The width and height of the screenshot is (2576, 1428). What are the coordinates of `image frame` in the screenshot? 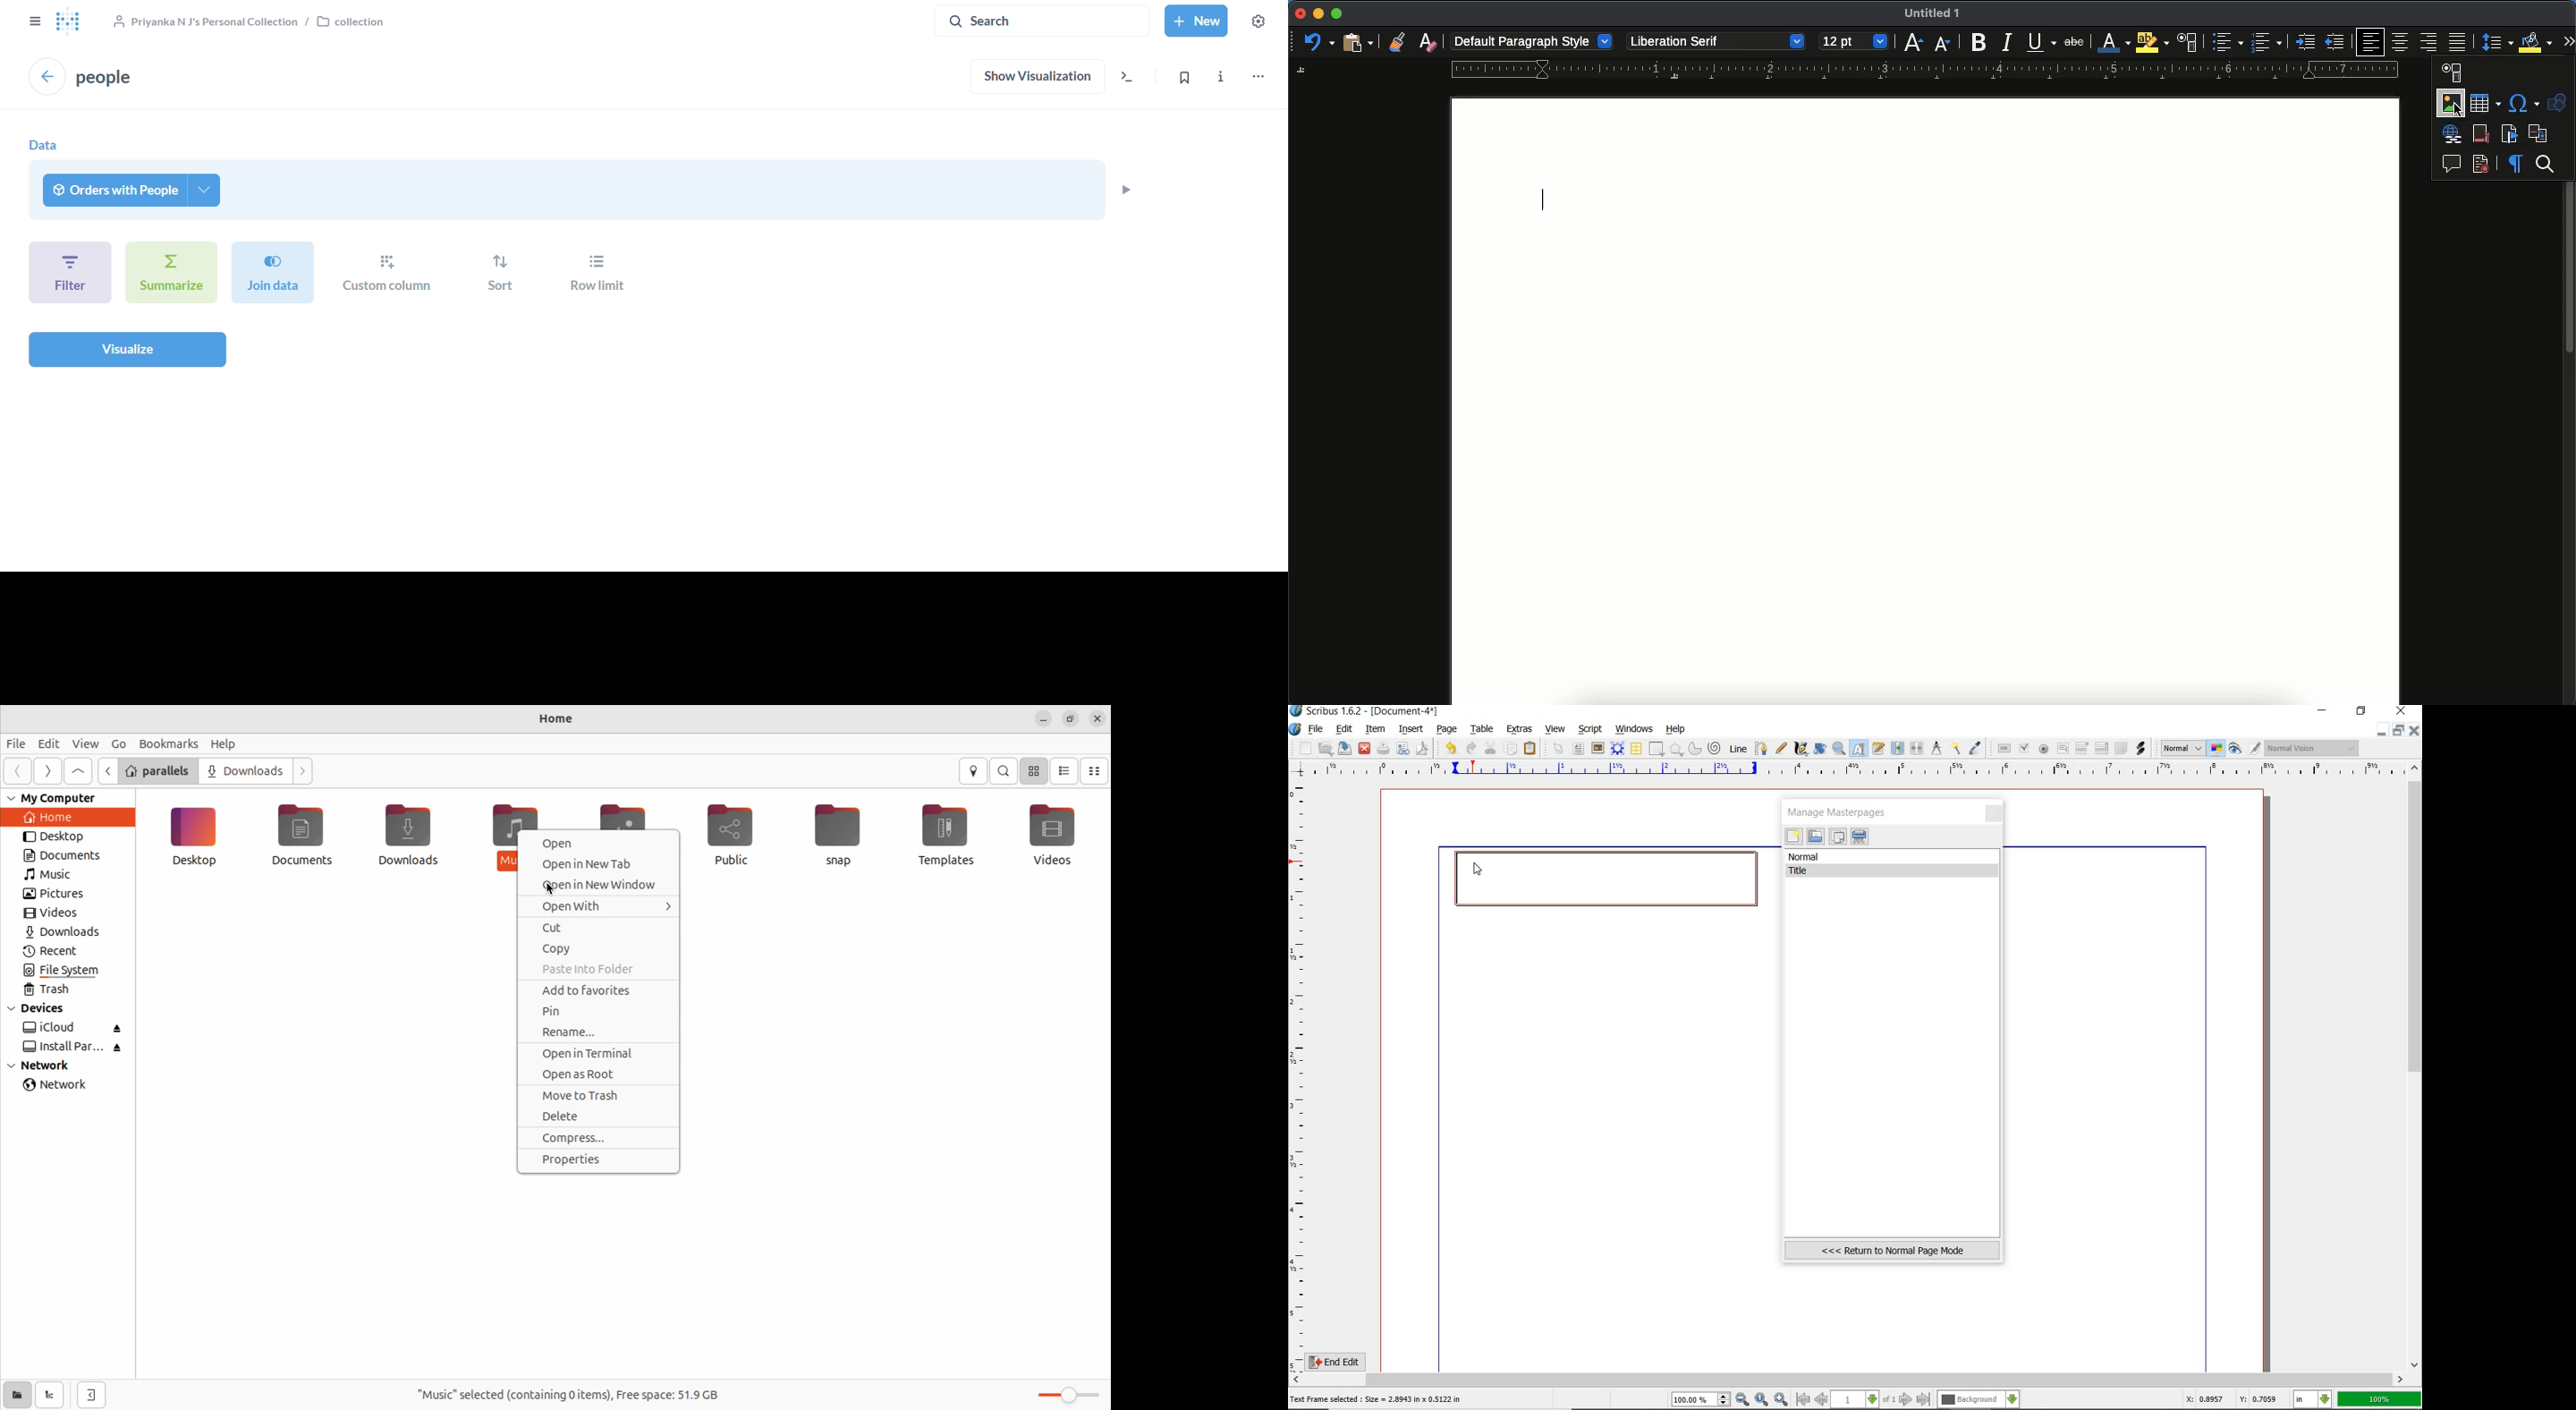 It's located at (1598, 748).